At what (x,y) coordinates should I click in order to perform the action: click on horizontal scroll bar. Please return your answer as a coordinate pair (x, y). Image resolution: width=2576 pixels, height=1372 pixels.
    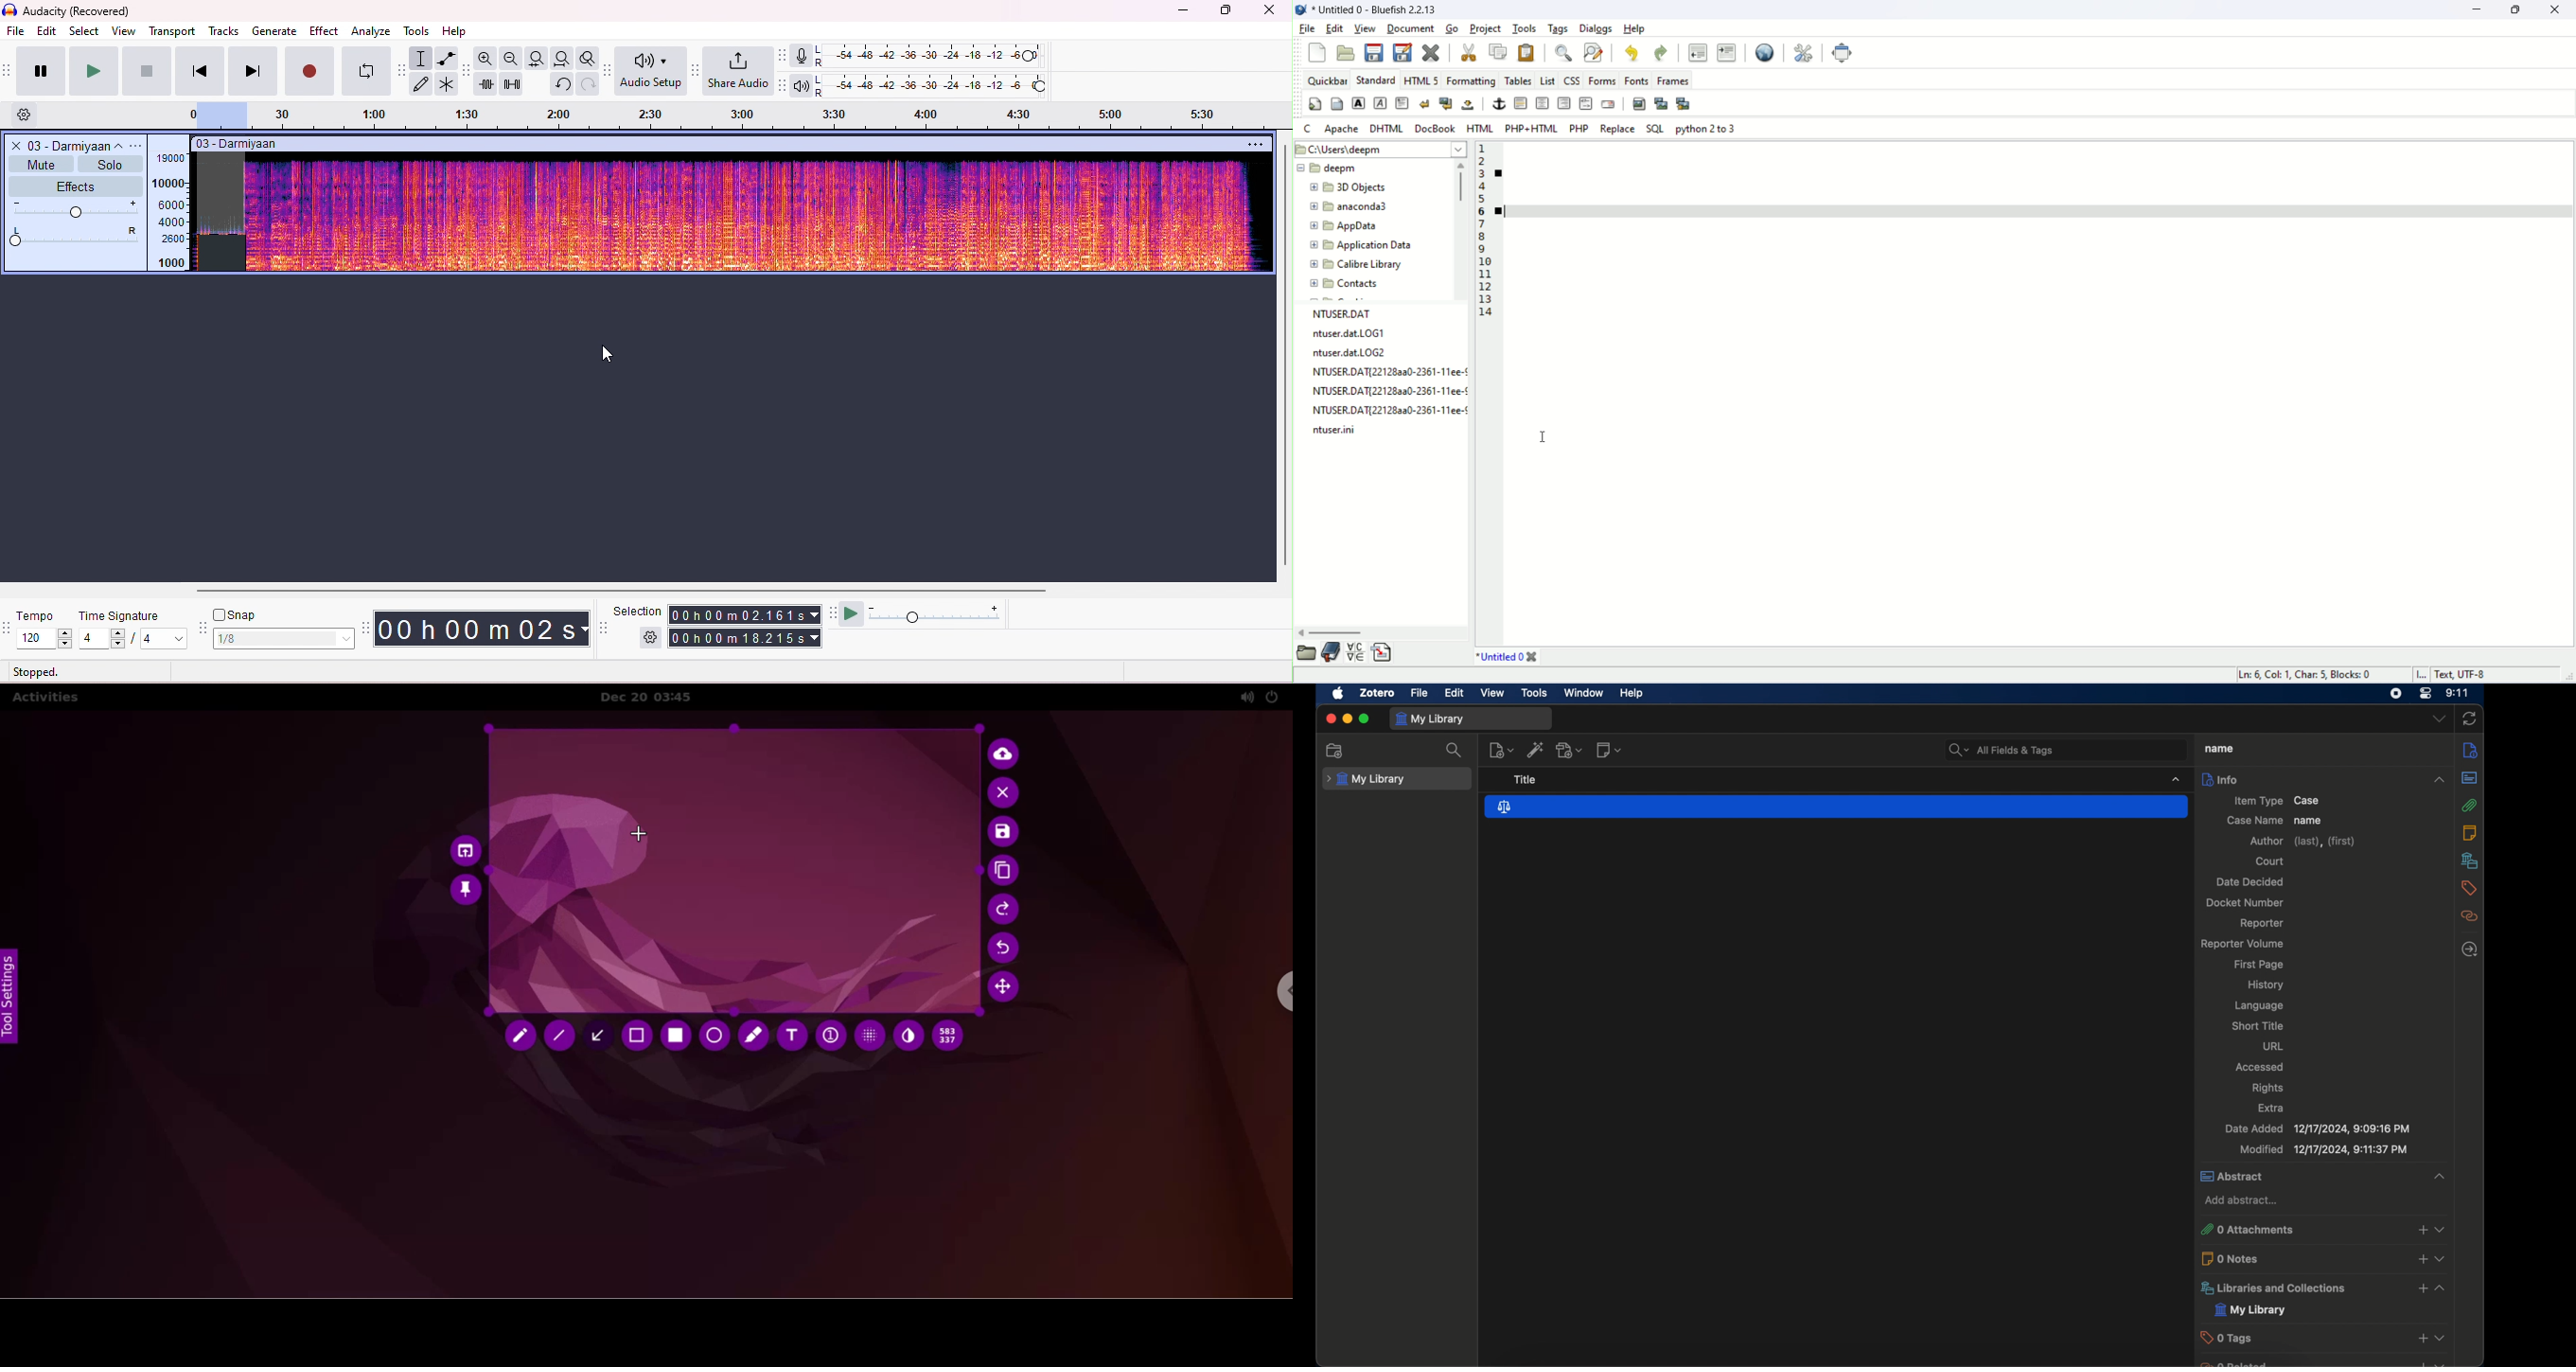
    Looking at the image, I should click on (628, 589).